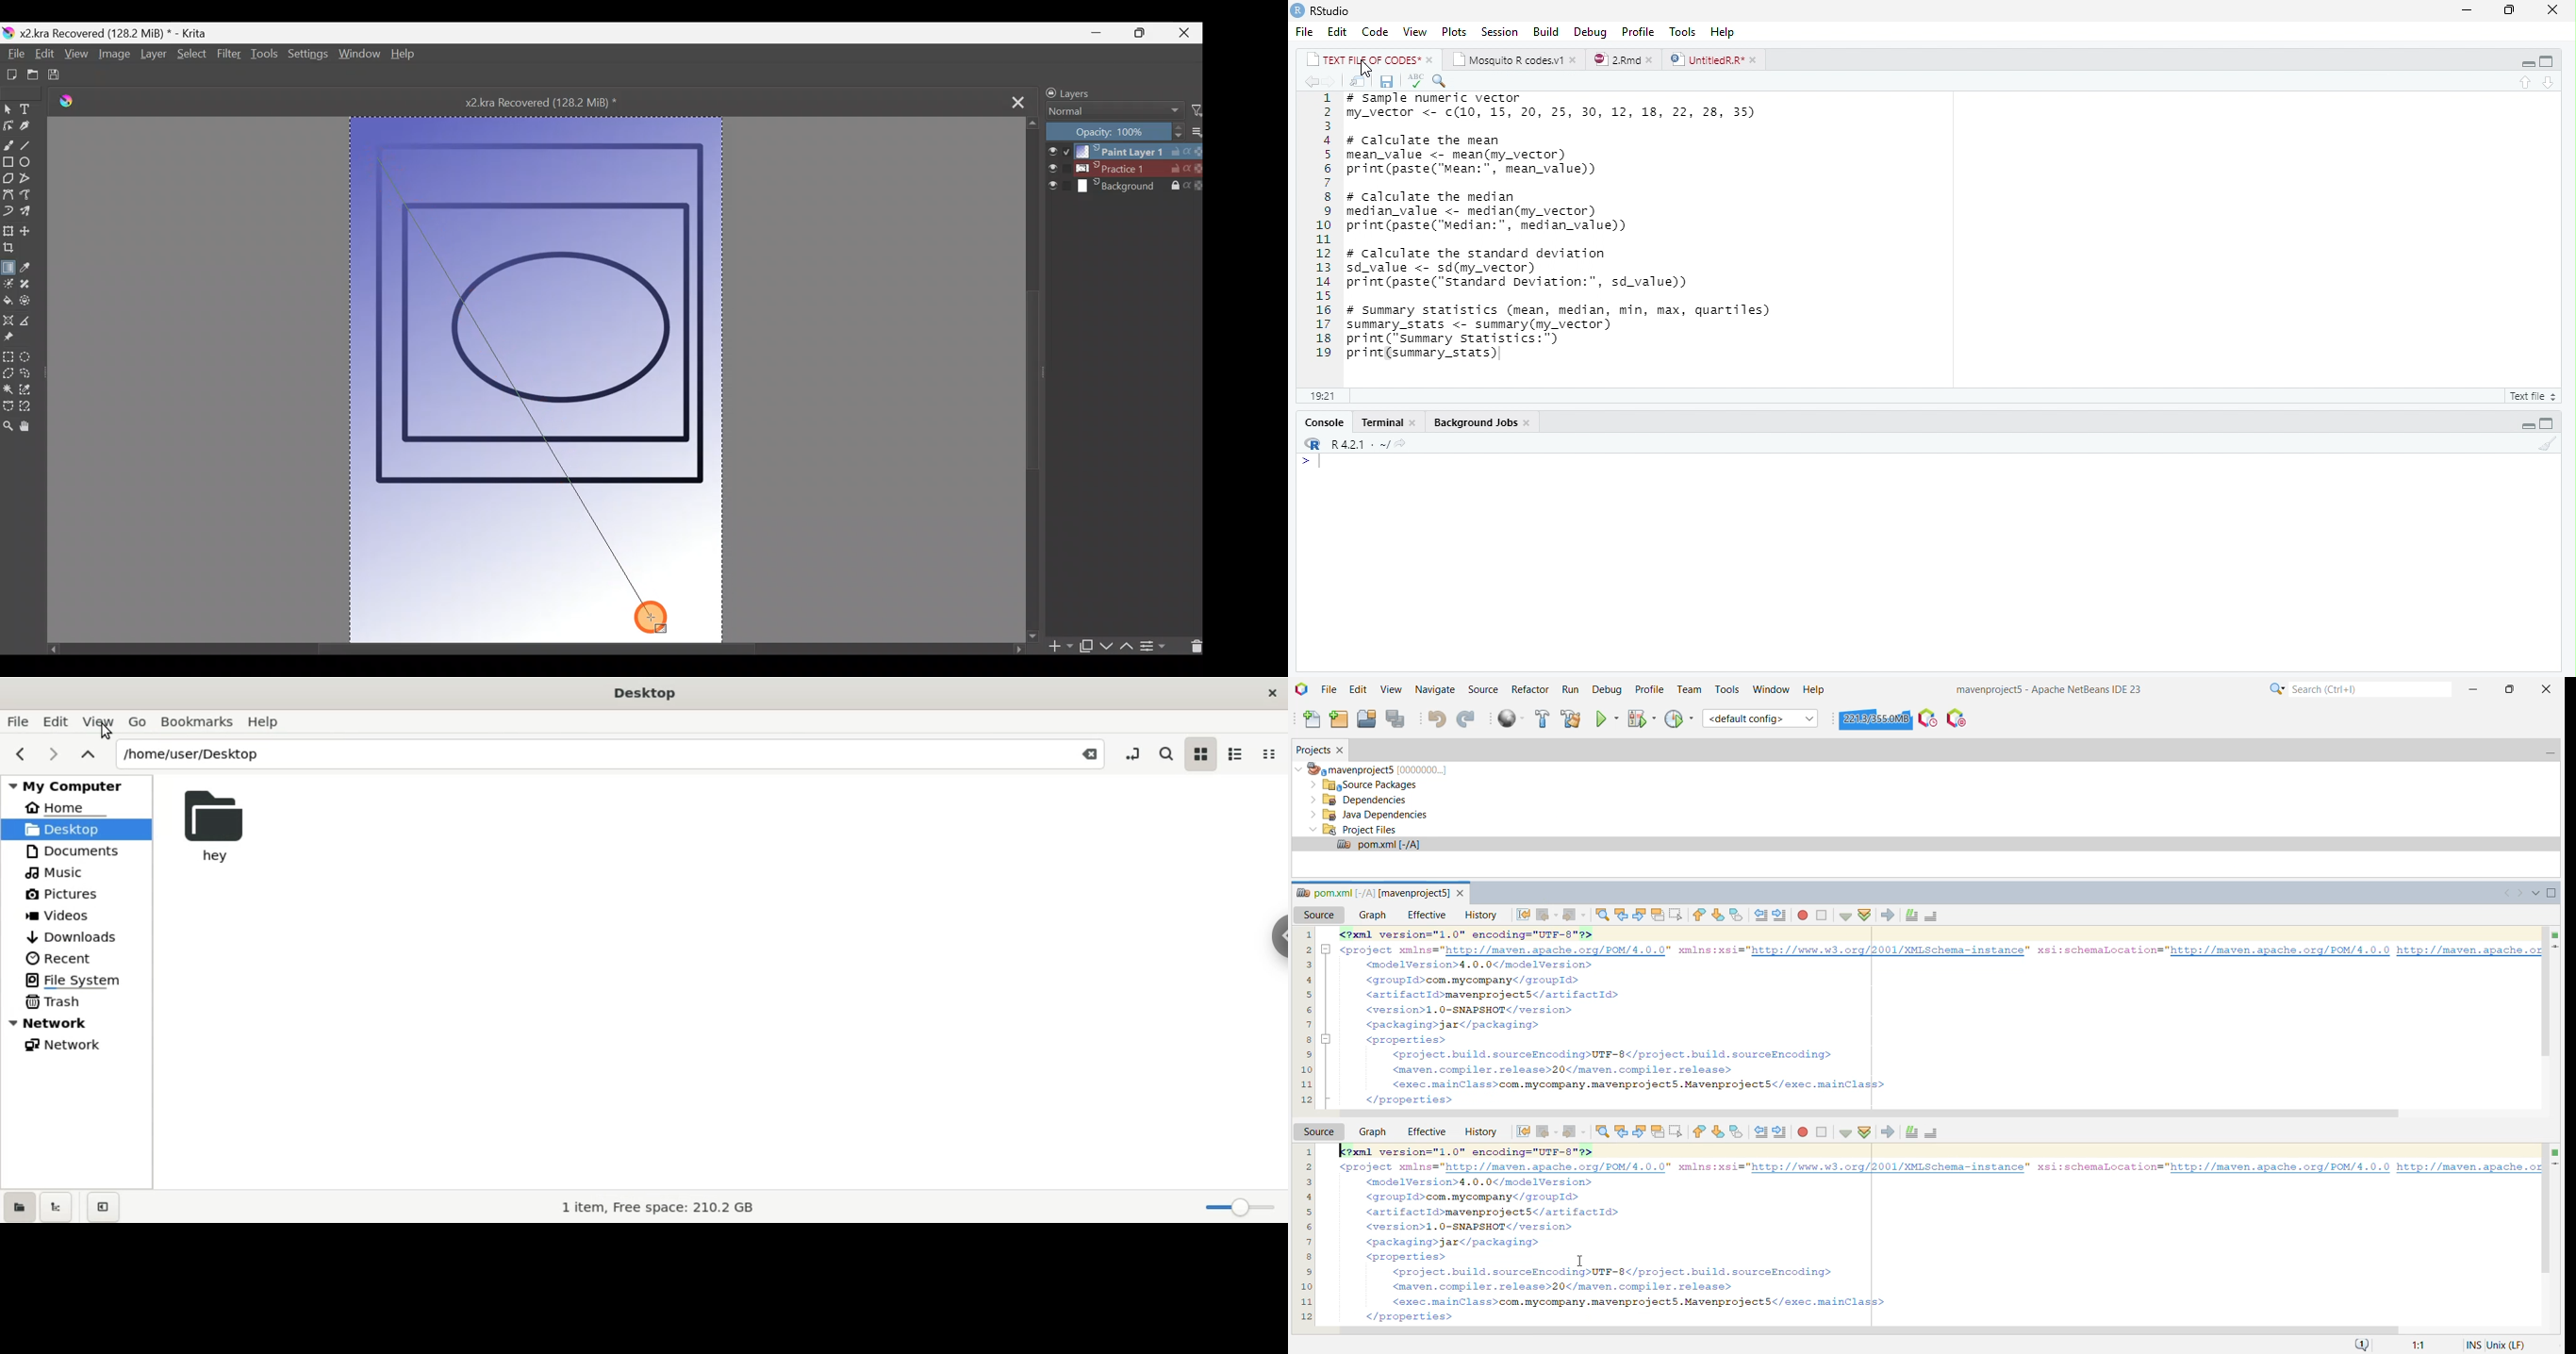 The image size is (2576, 1372). I want to click on Scroll bar, so click(532, 645).